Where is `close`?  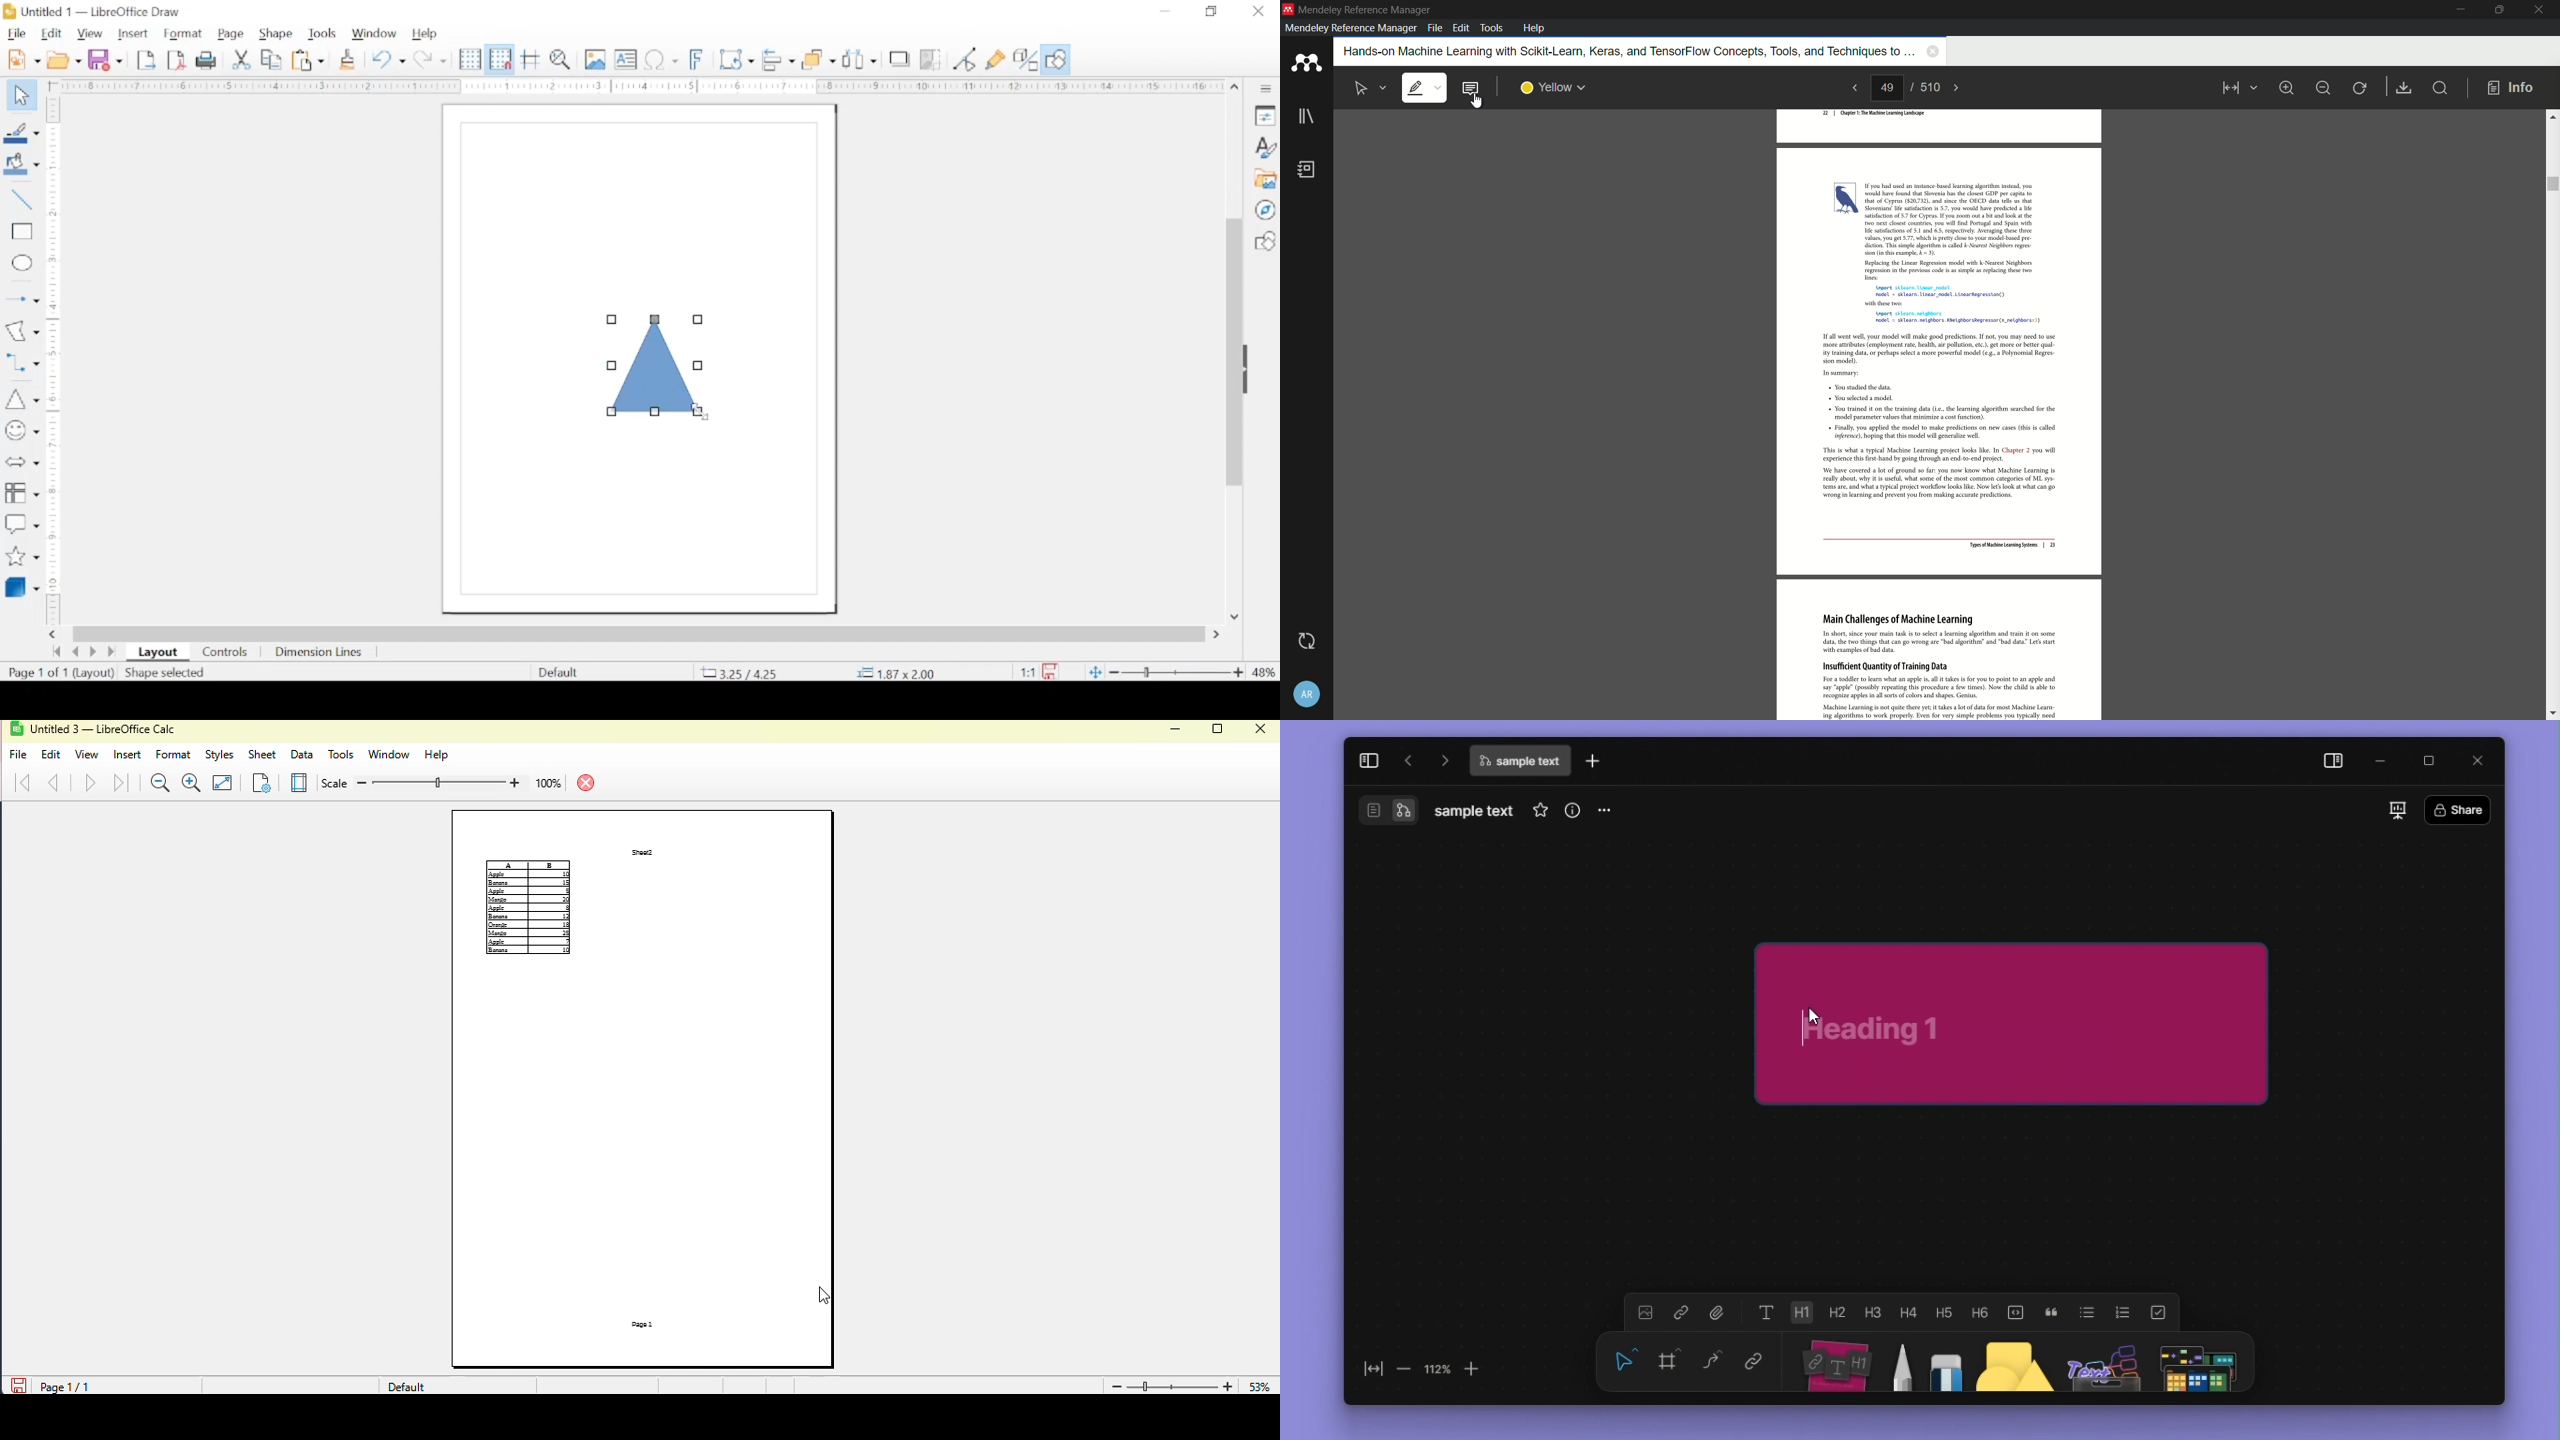
close is located at coordinates (1261, 728).